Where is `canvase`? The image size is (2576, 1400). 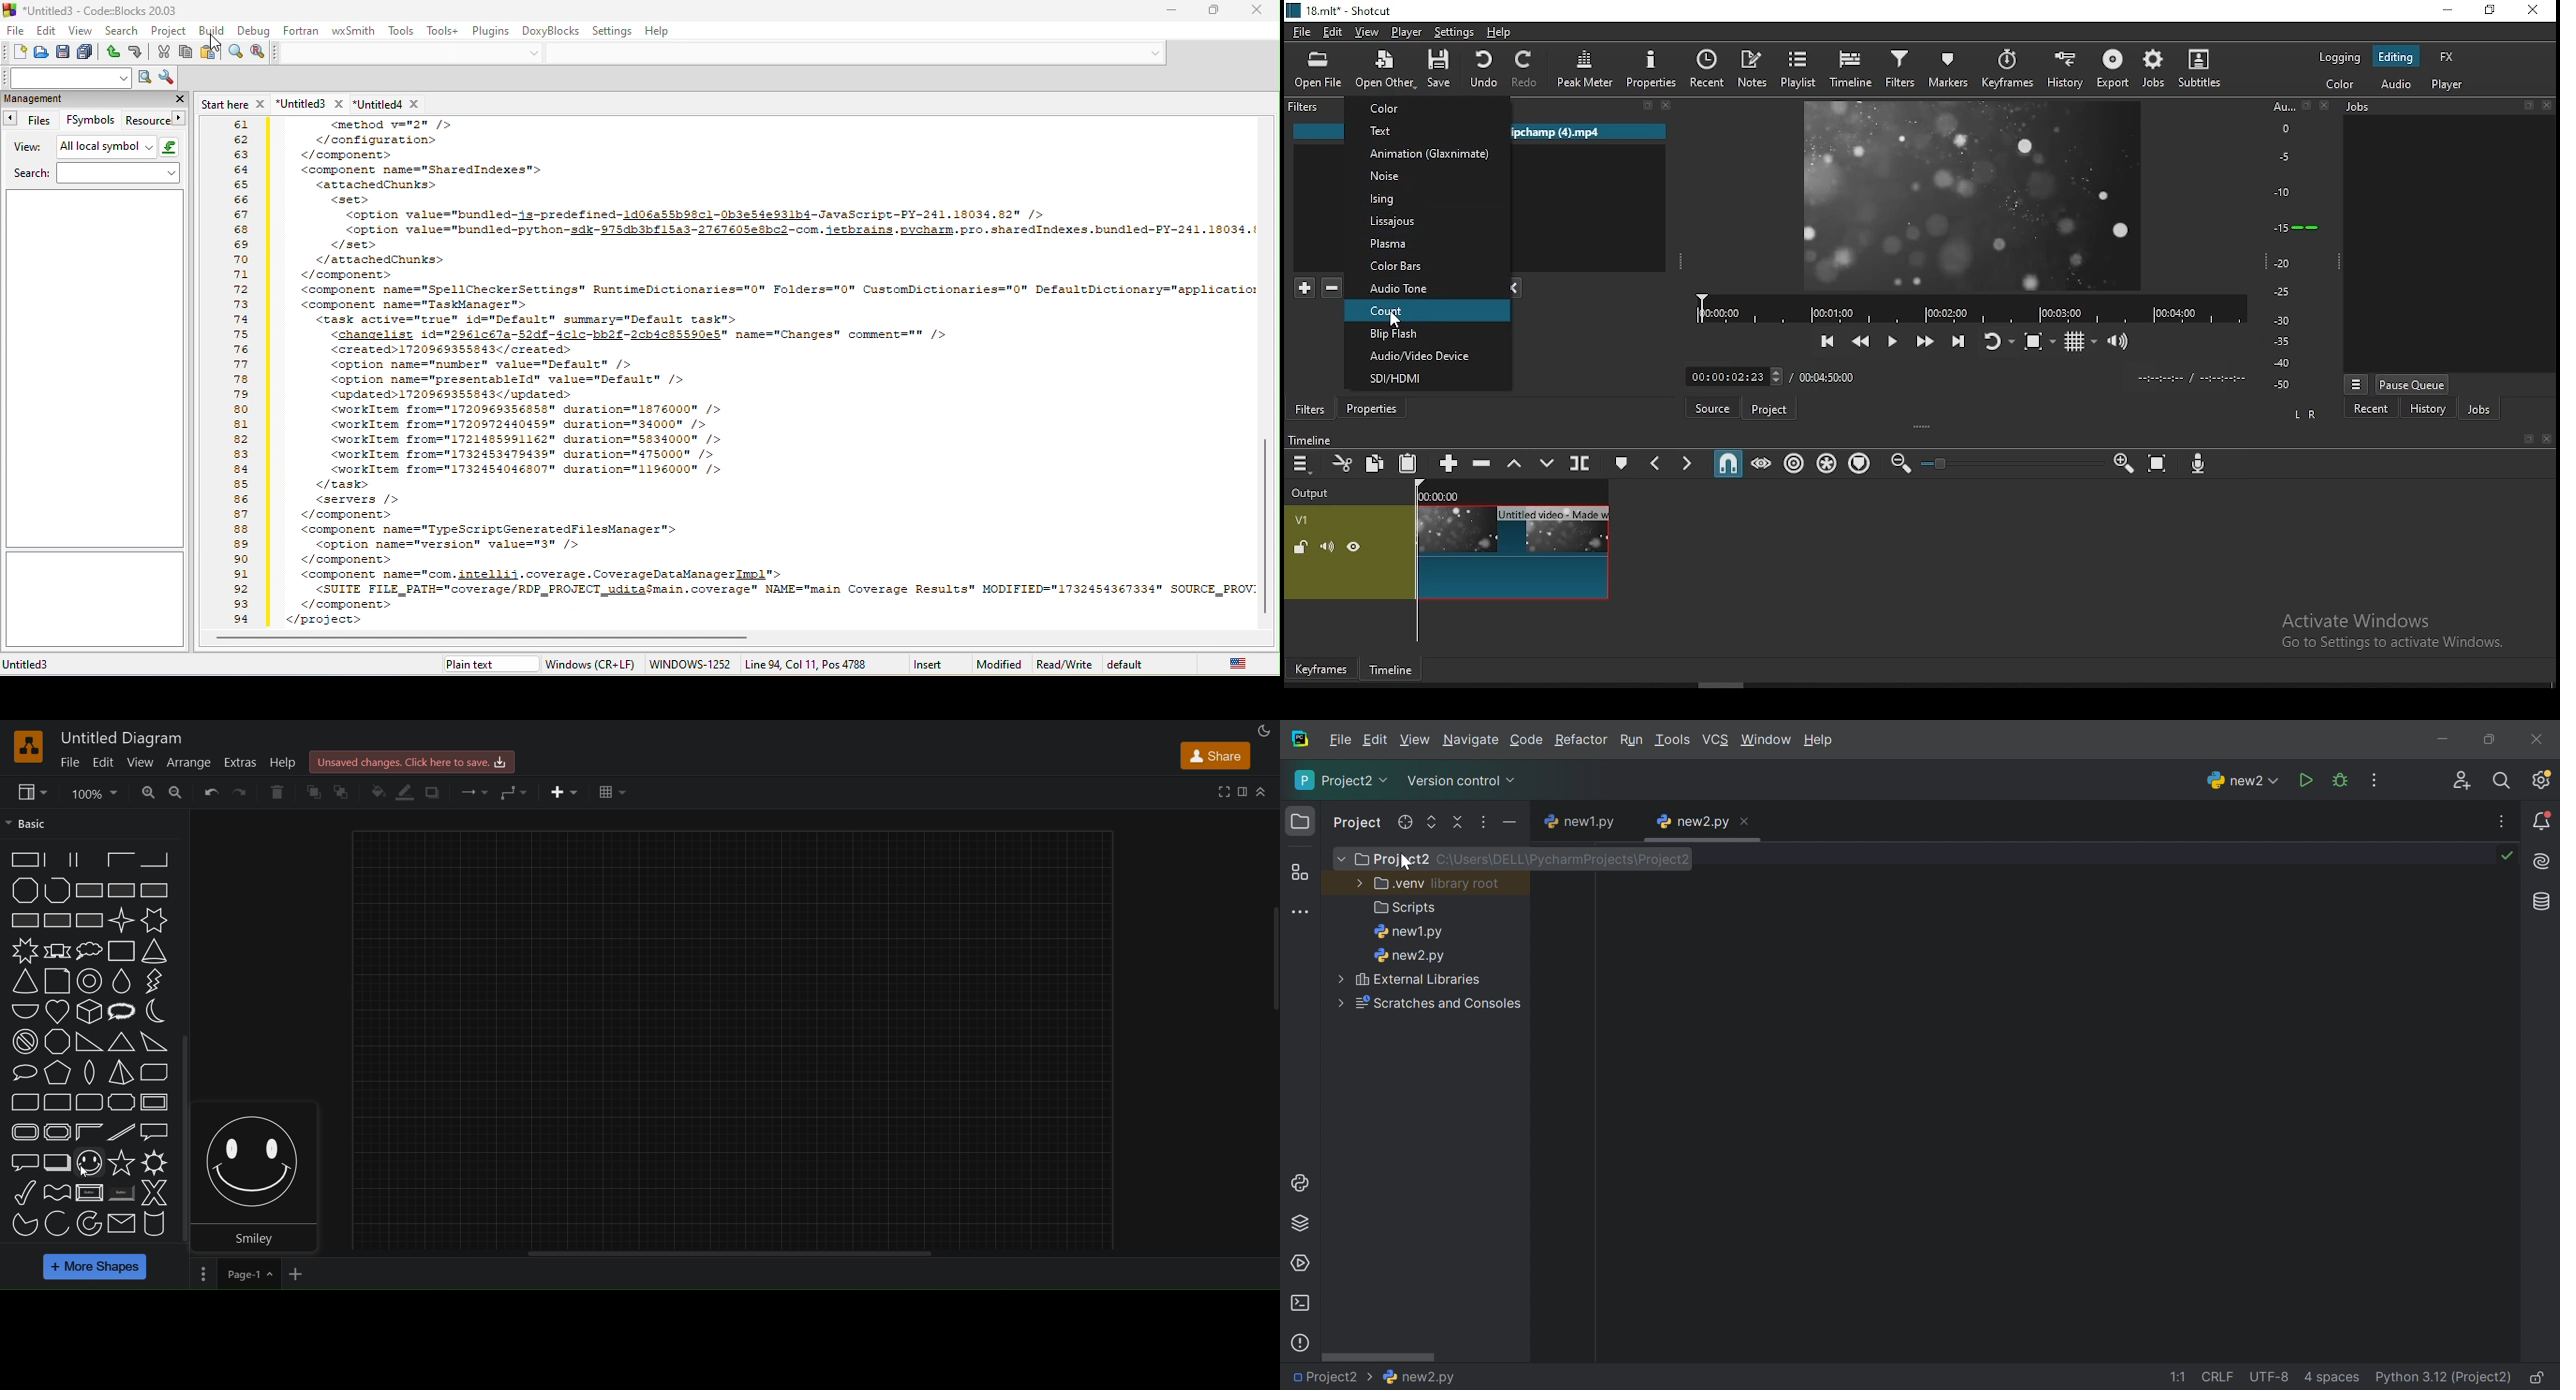
canvase is located at coordinates (736, 1033).